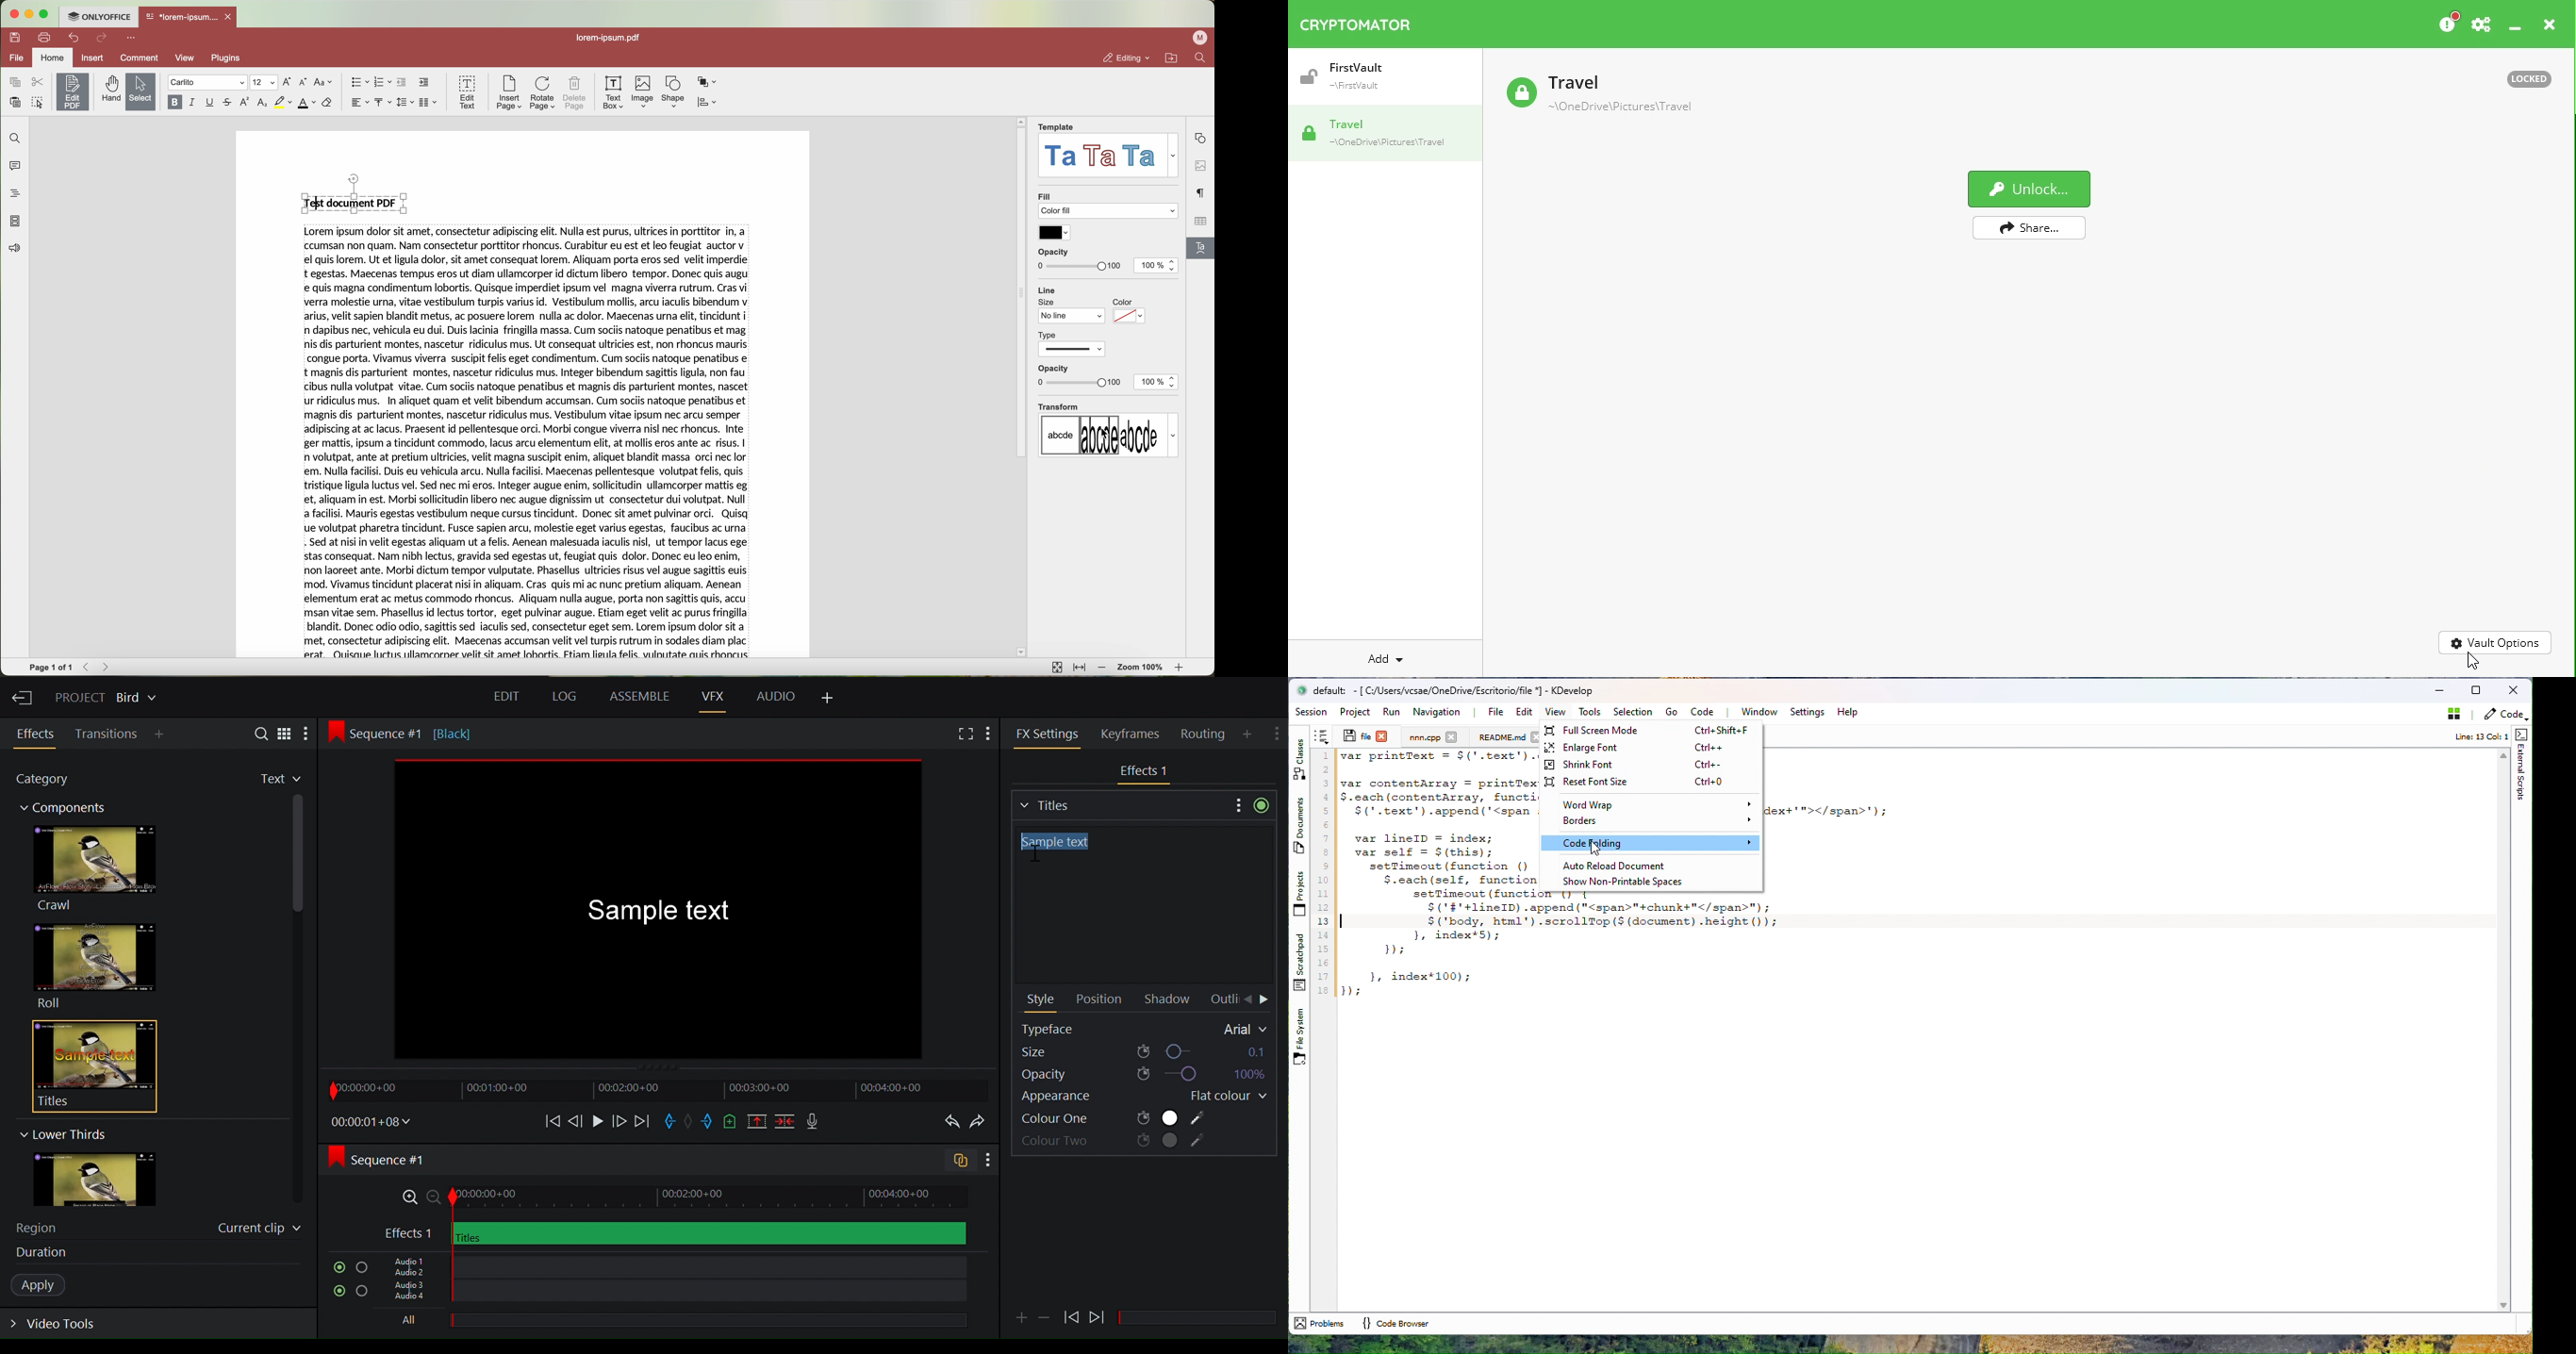 The width and height of the screenshot is (2576, 1372). Describe the element at coordinates (1109, 435) in the screenshot. I see `letters` at that location.